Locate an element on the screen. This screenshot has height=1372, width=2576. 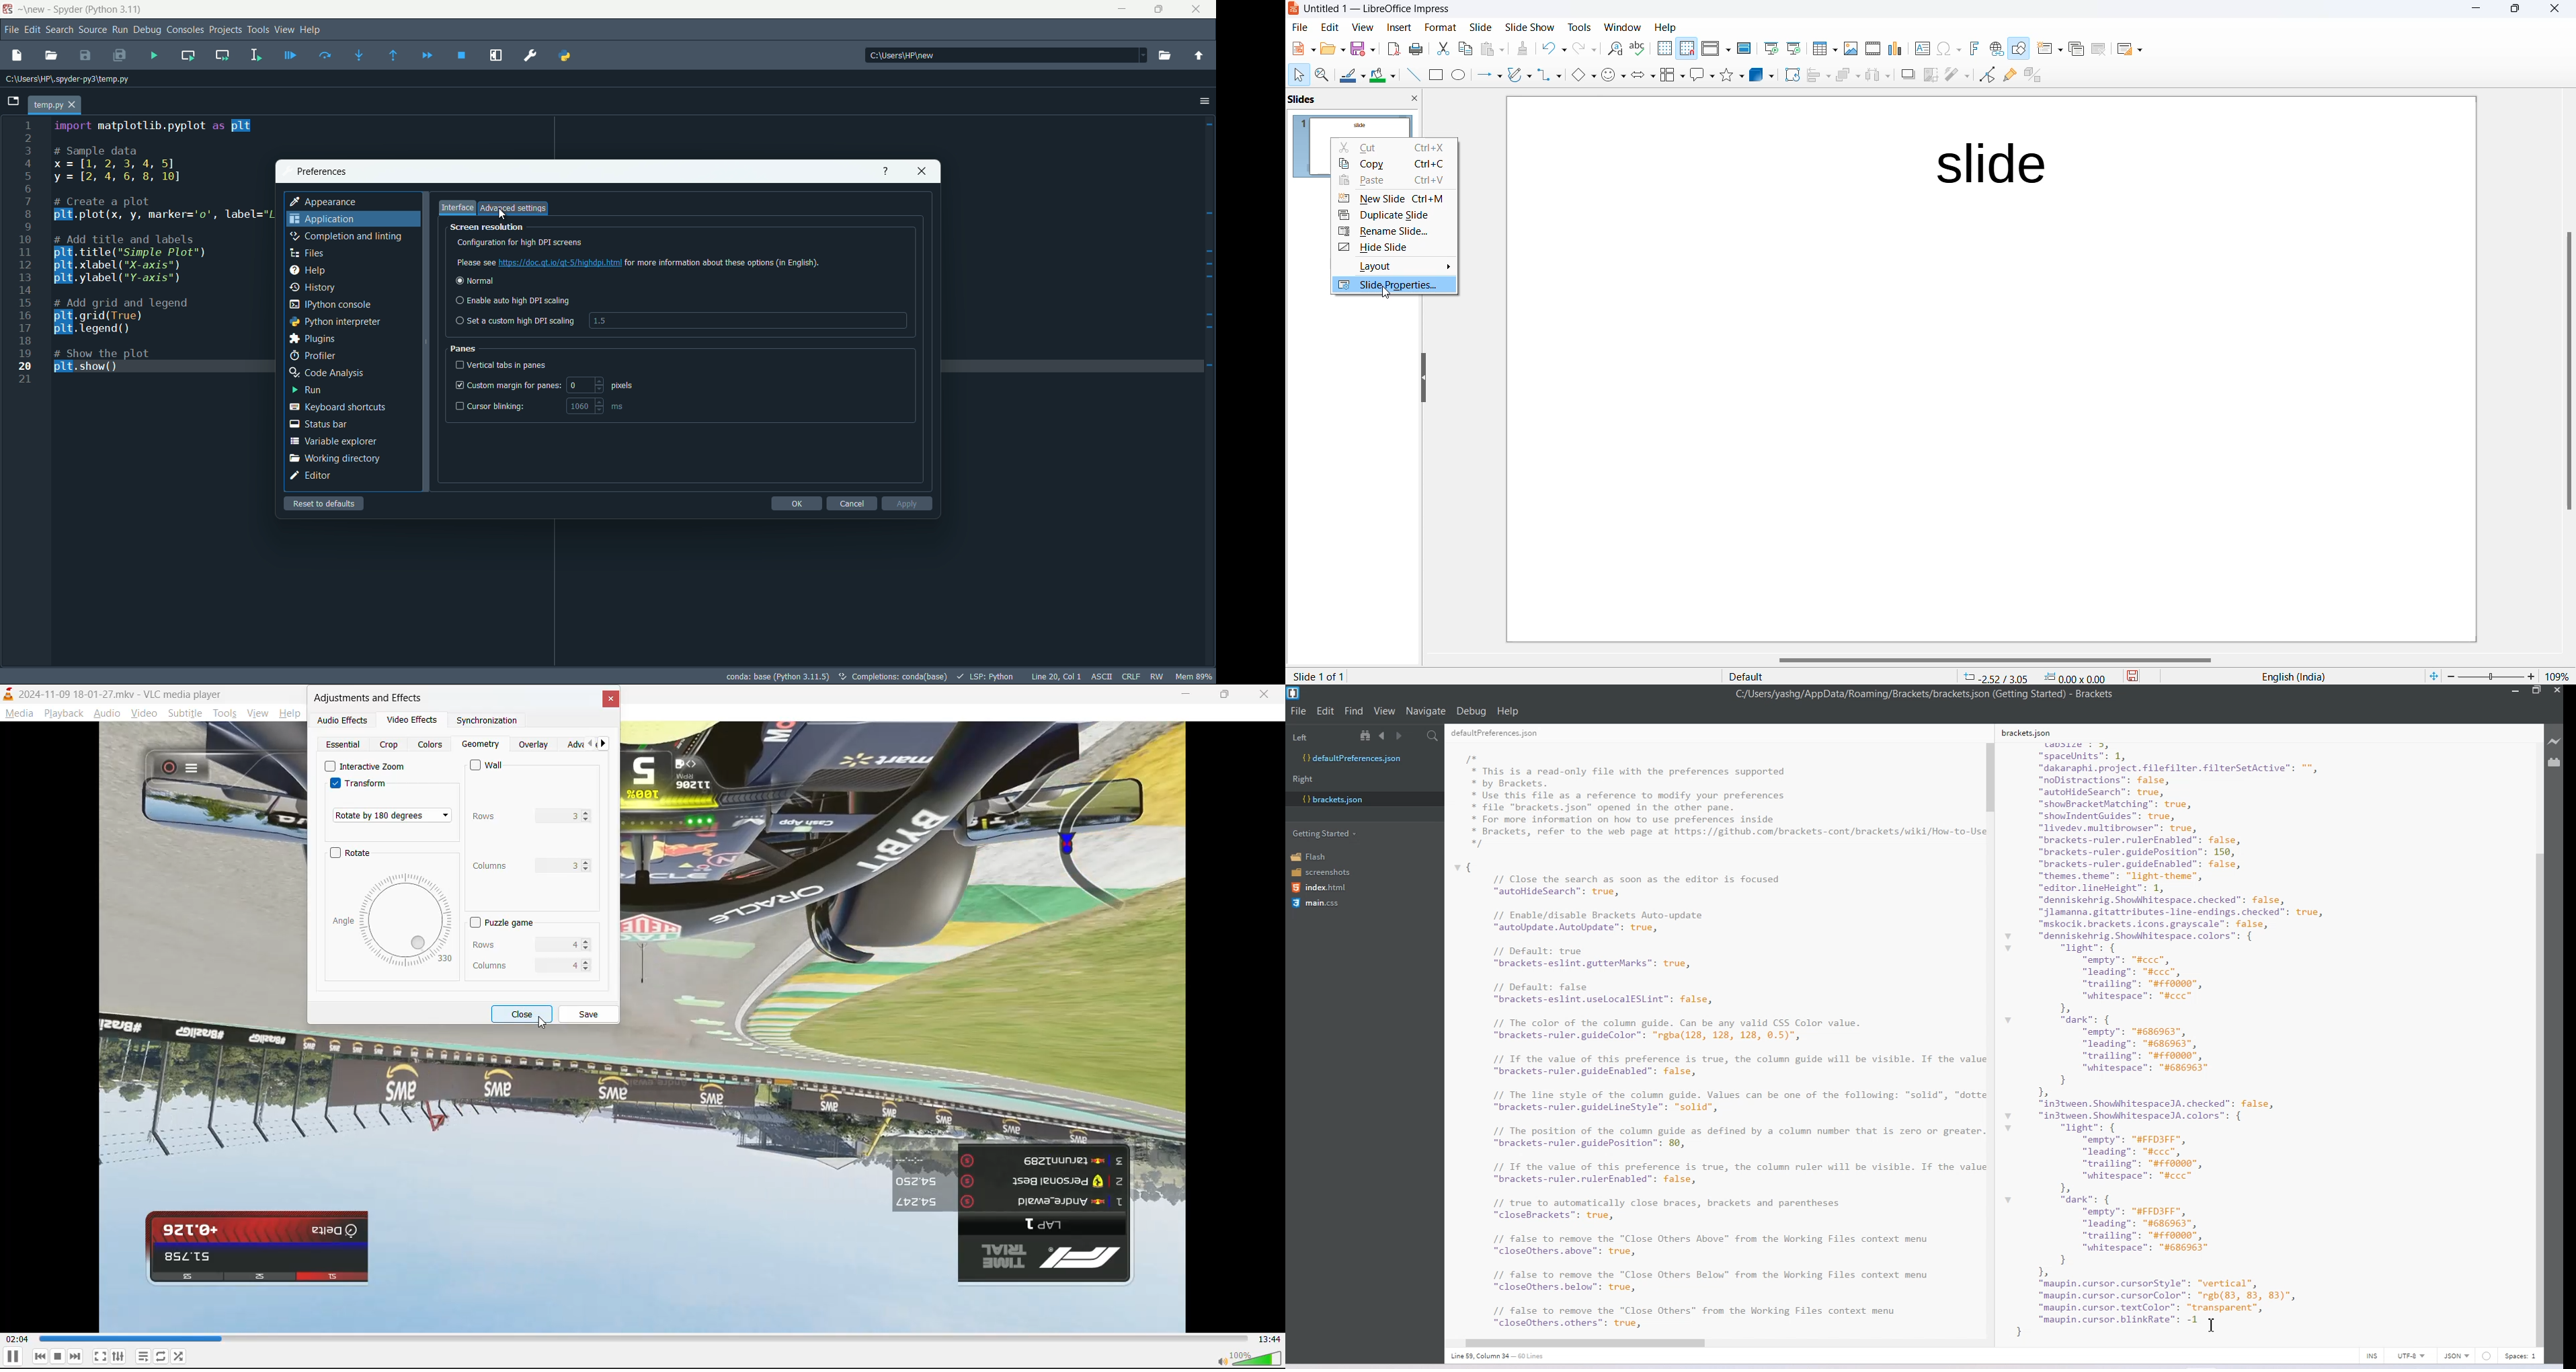
view is located at coordinates (285, 30).